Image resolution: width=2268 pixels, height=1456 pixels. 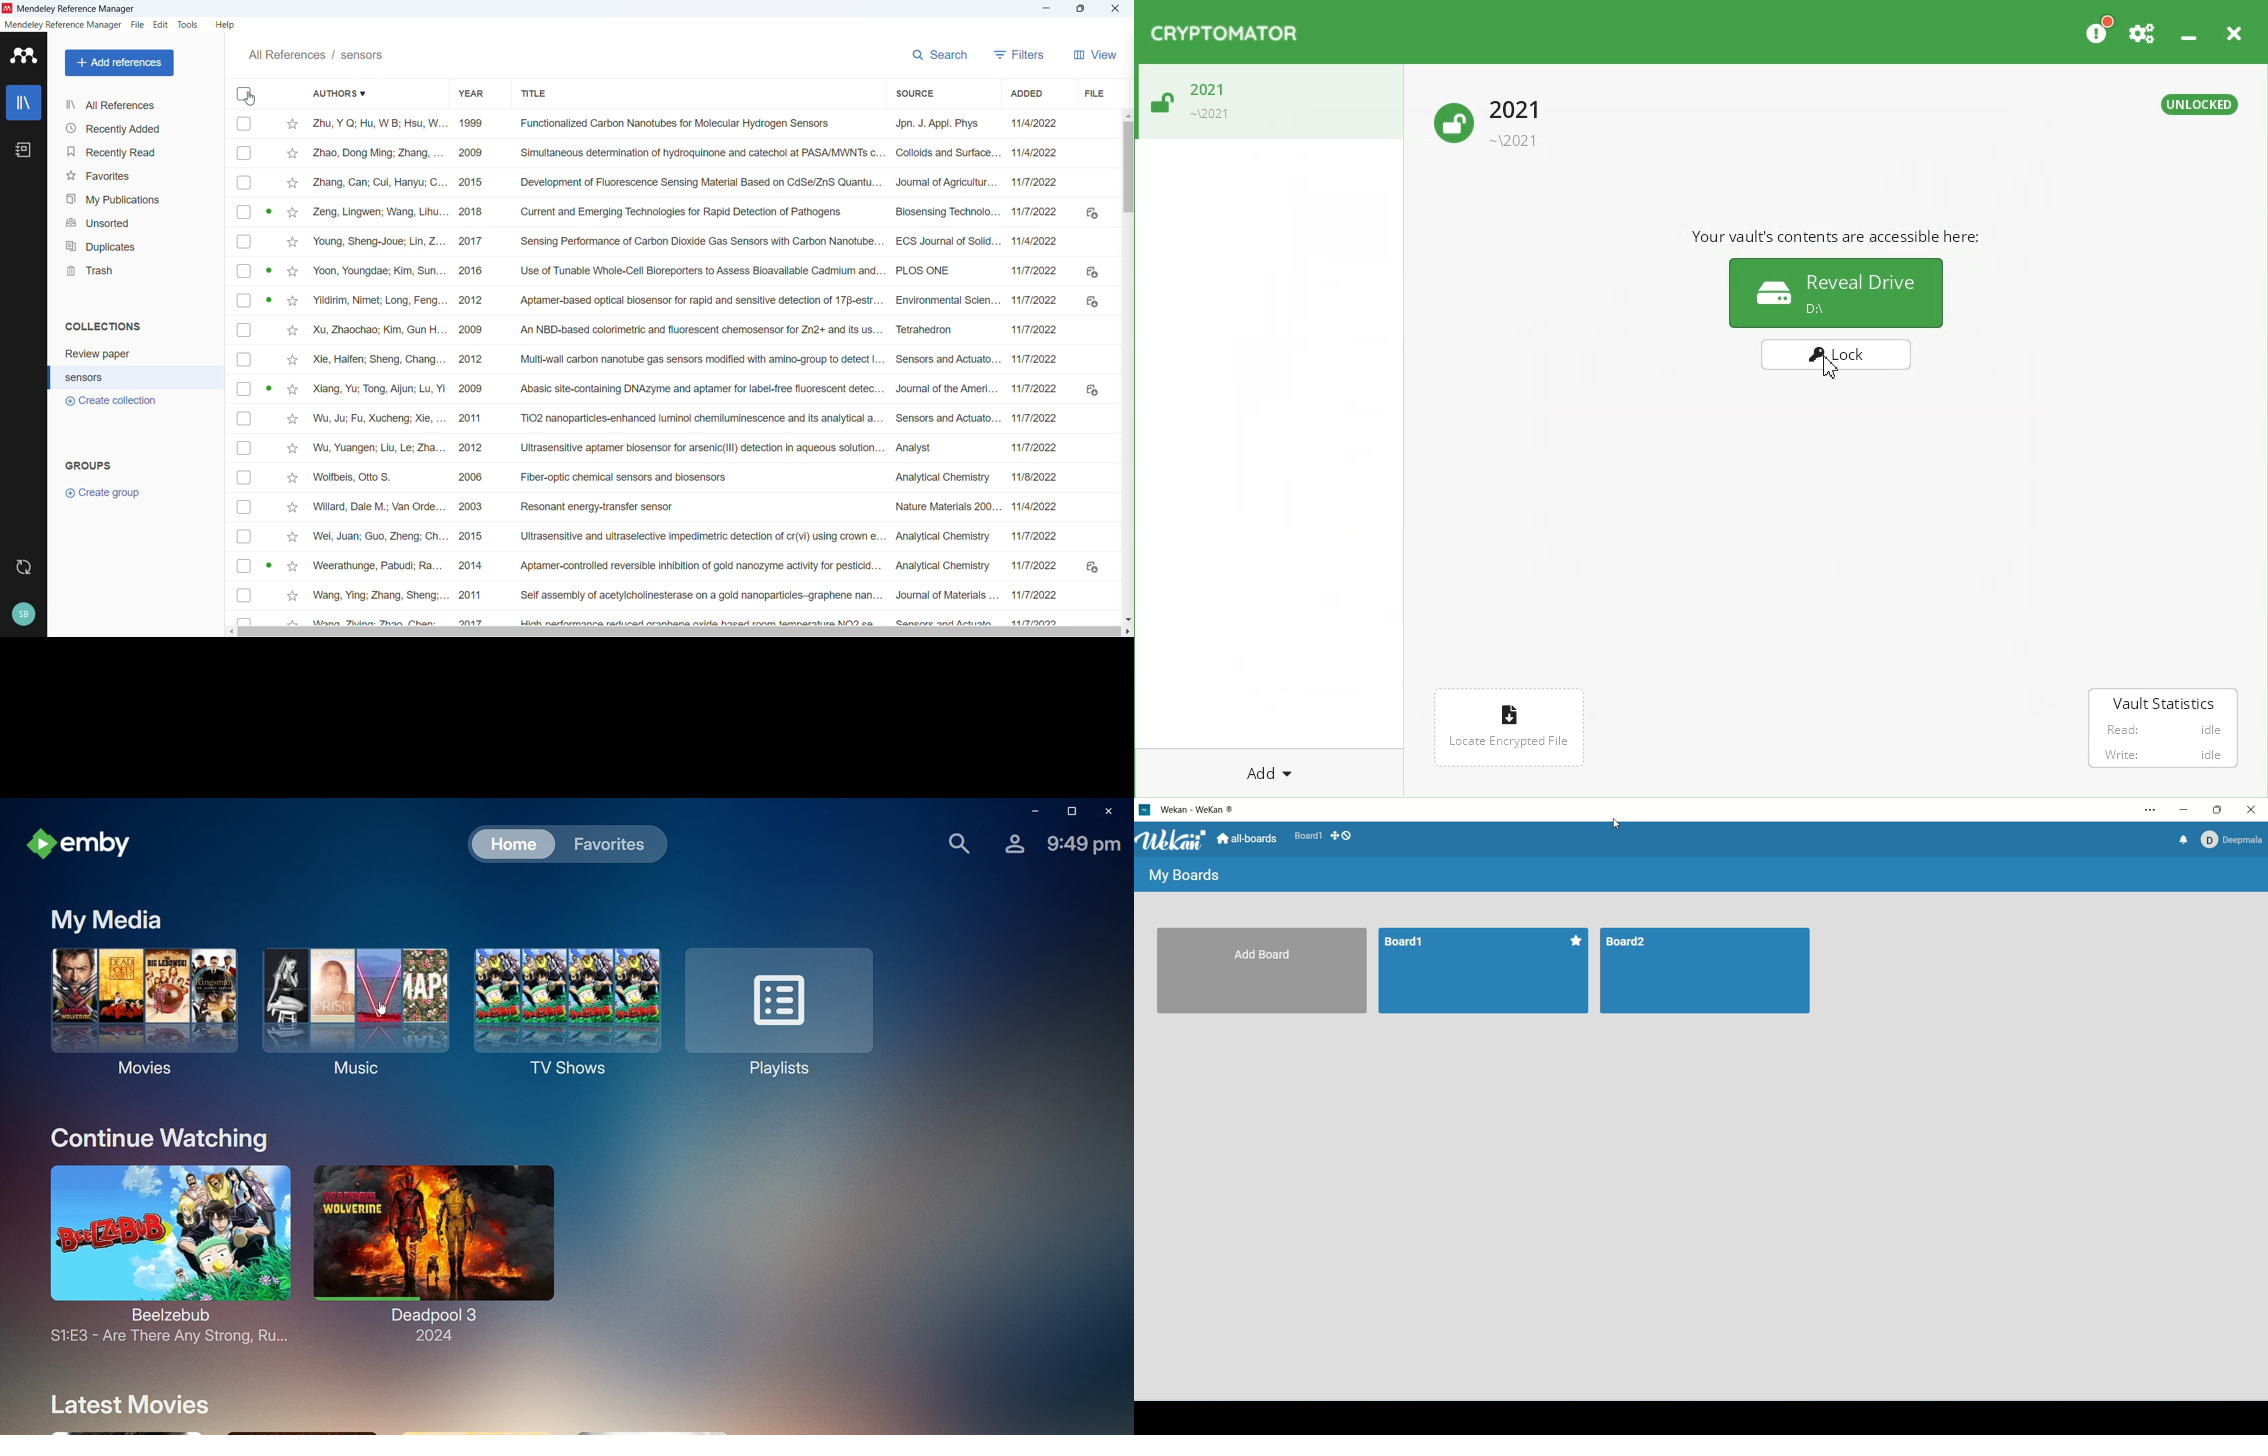 What do you see at coordinates (938, 55) in the screenshot?
I see `search ` at bounding box center [938, 55].